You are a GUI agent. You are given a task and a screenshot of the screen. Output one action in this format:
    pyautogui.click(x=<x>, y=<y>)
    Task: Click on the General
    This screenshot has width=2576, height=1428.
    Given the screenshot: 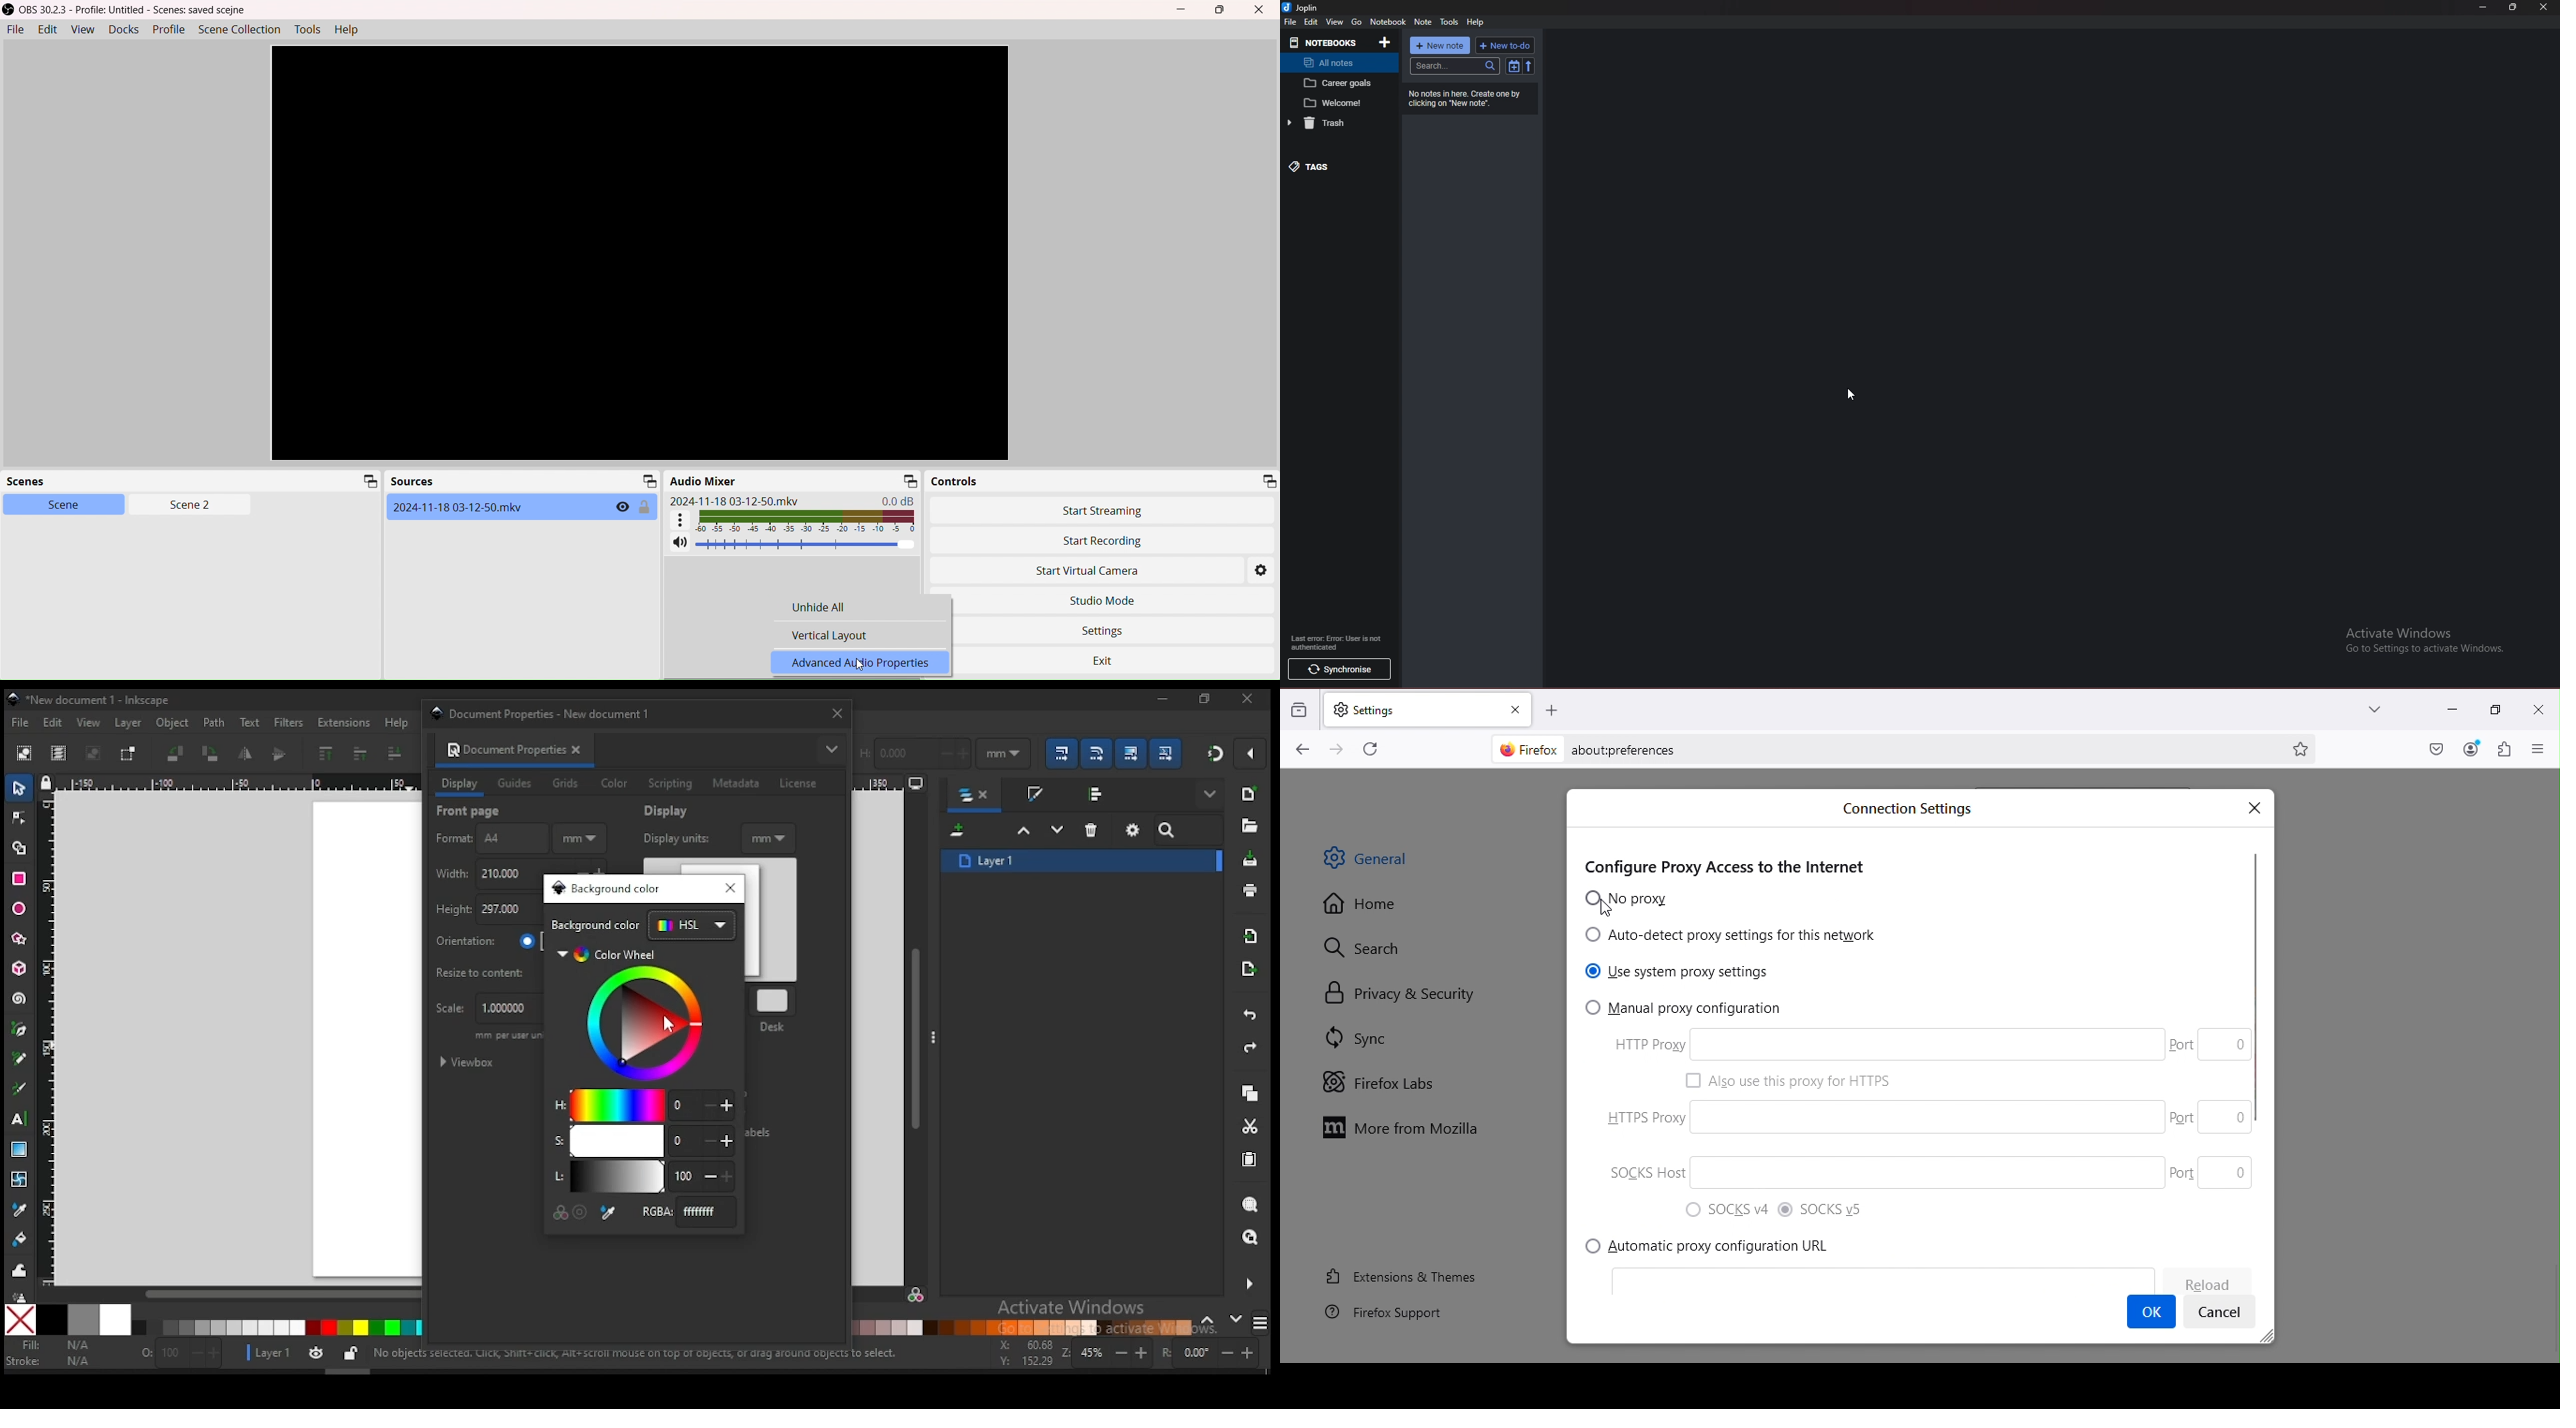 What is the action you would take?
    pyautogui.click(x=1387, y=863)
    